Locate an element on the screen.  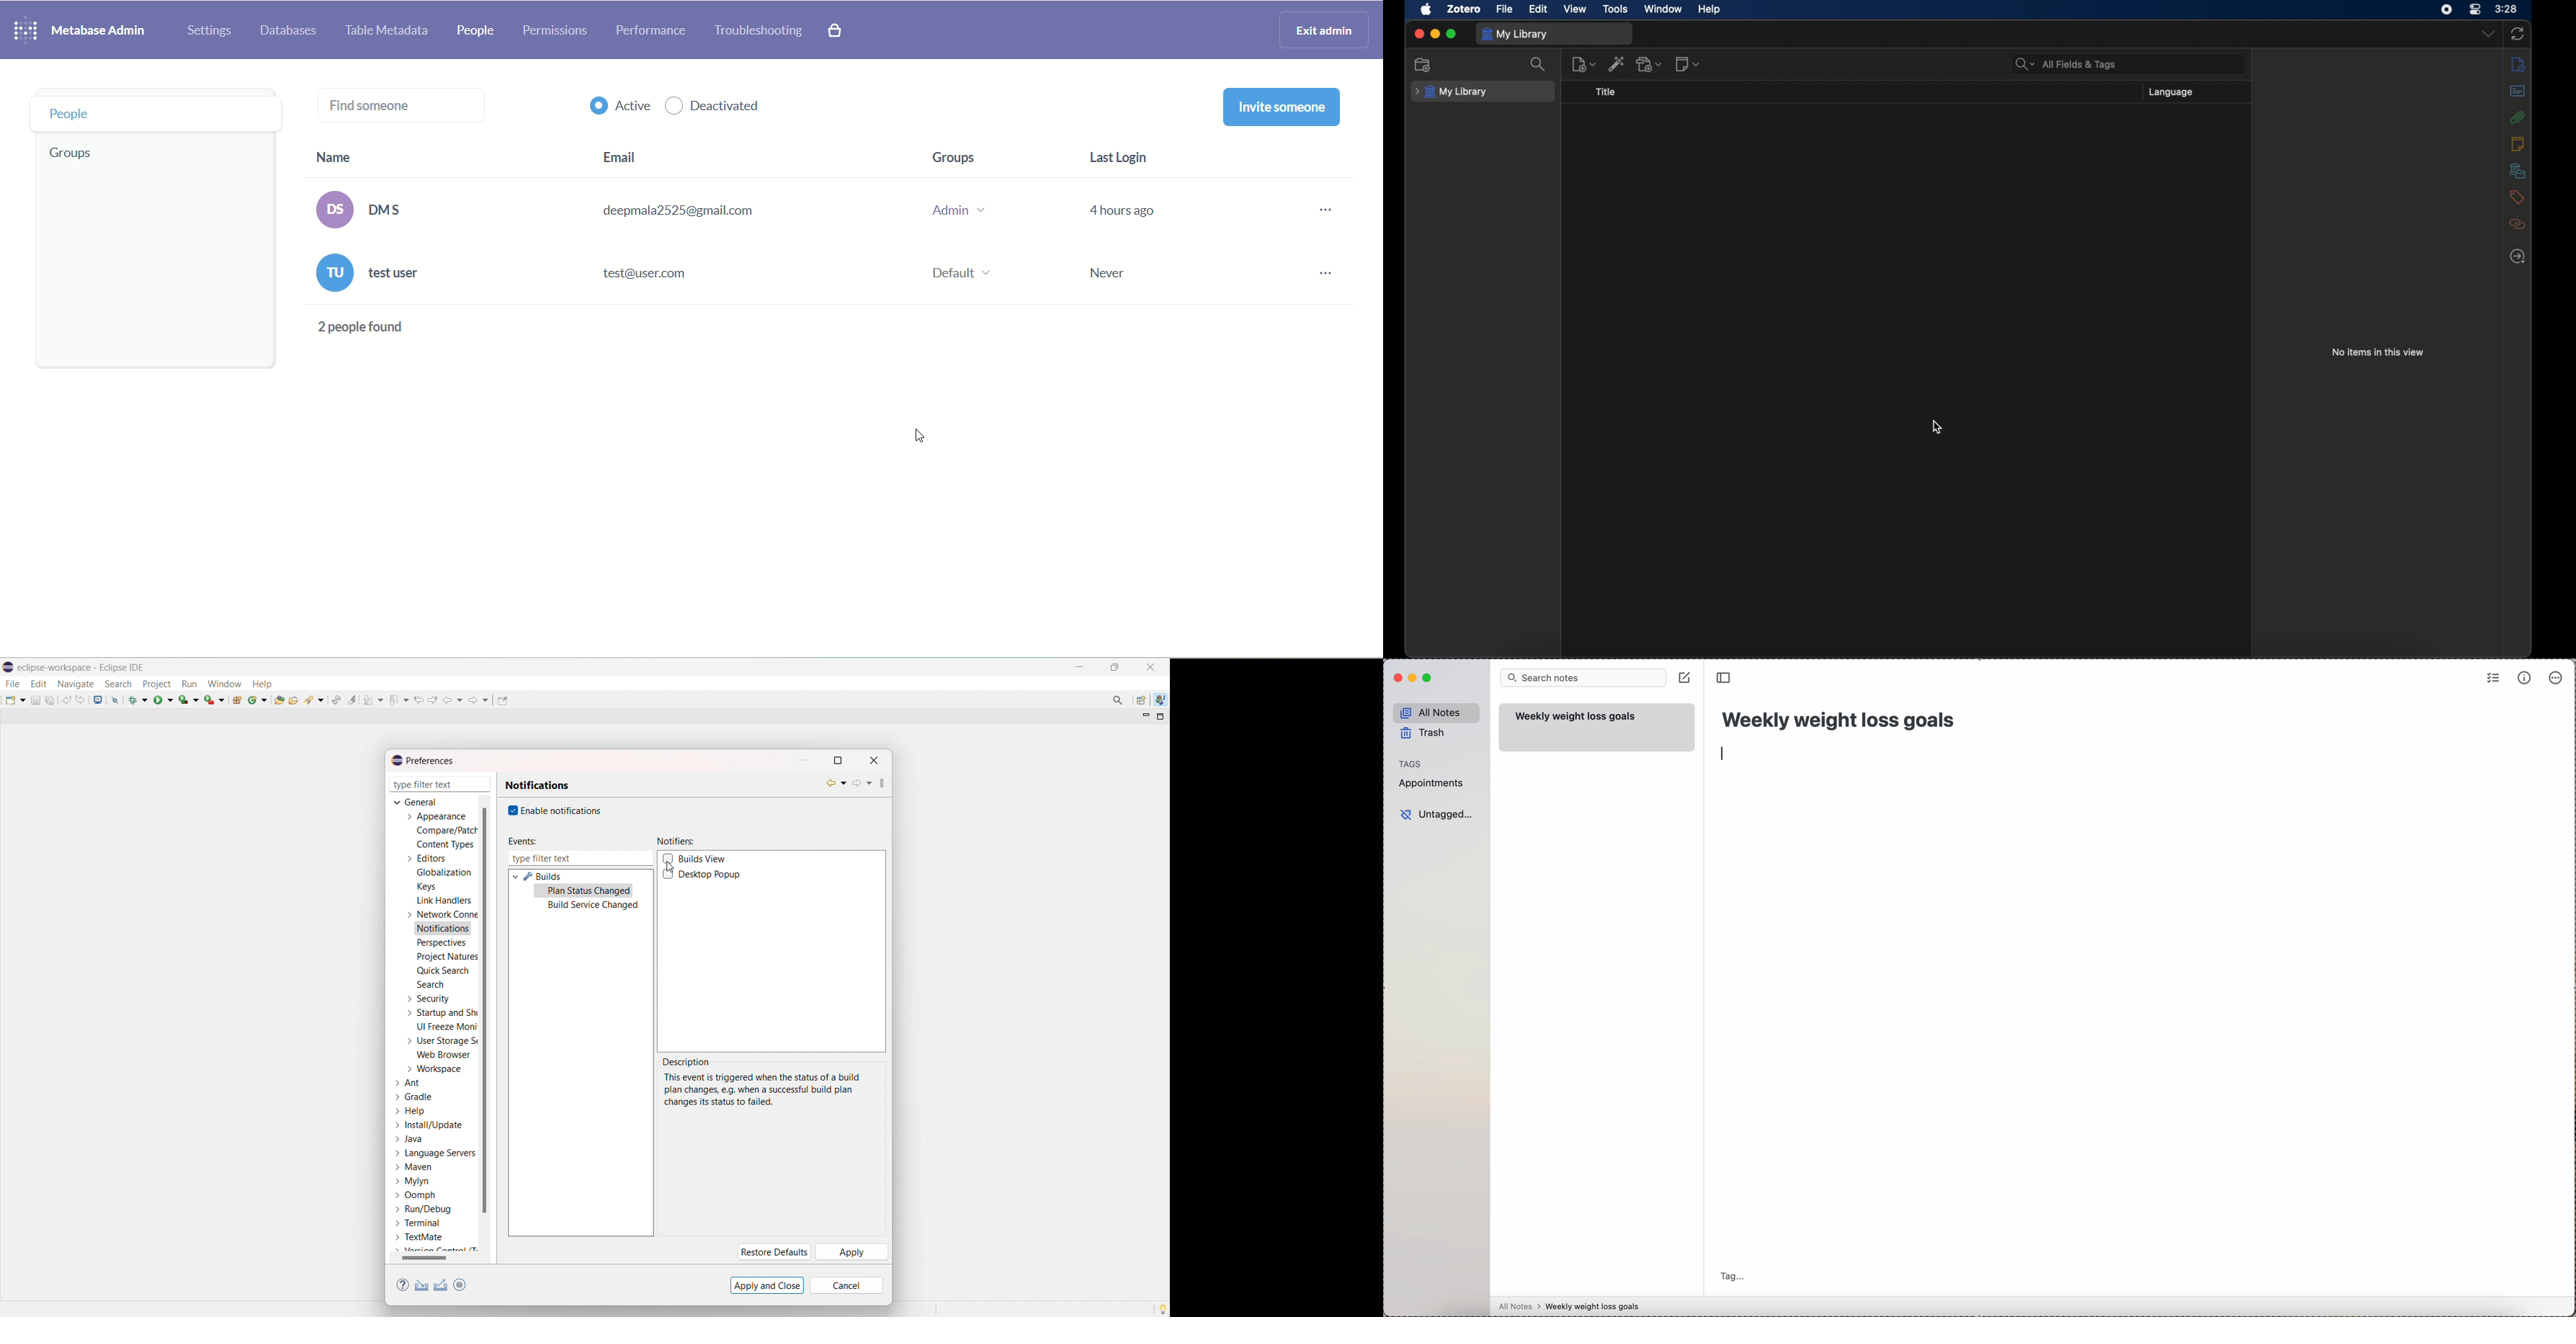
description is located at coordinates (688, 1062).